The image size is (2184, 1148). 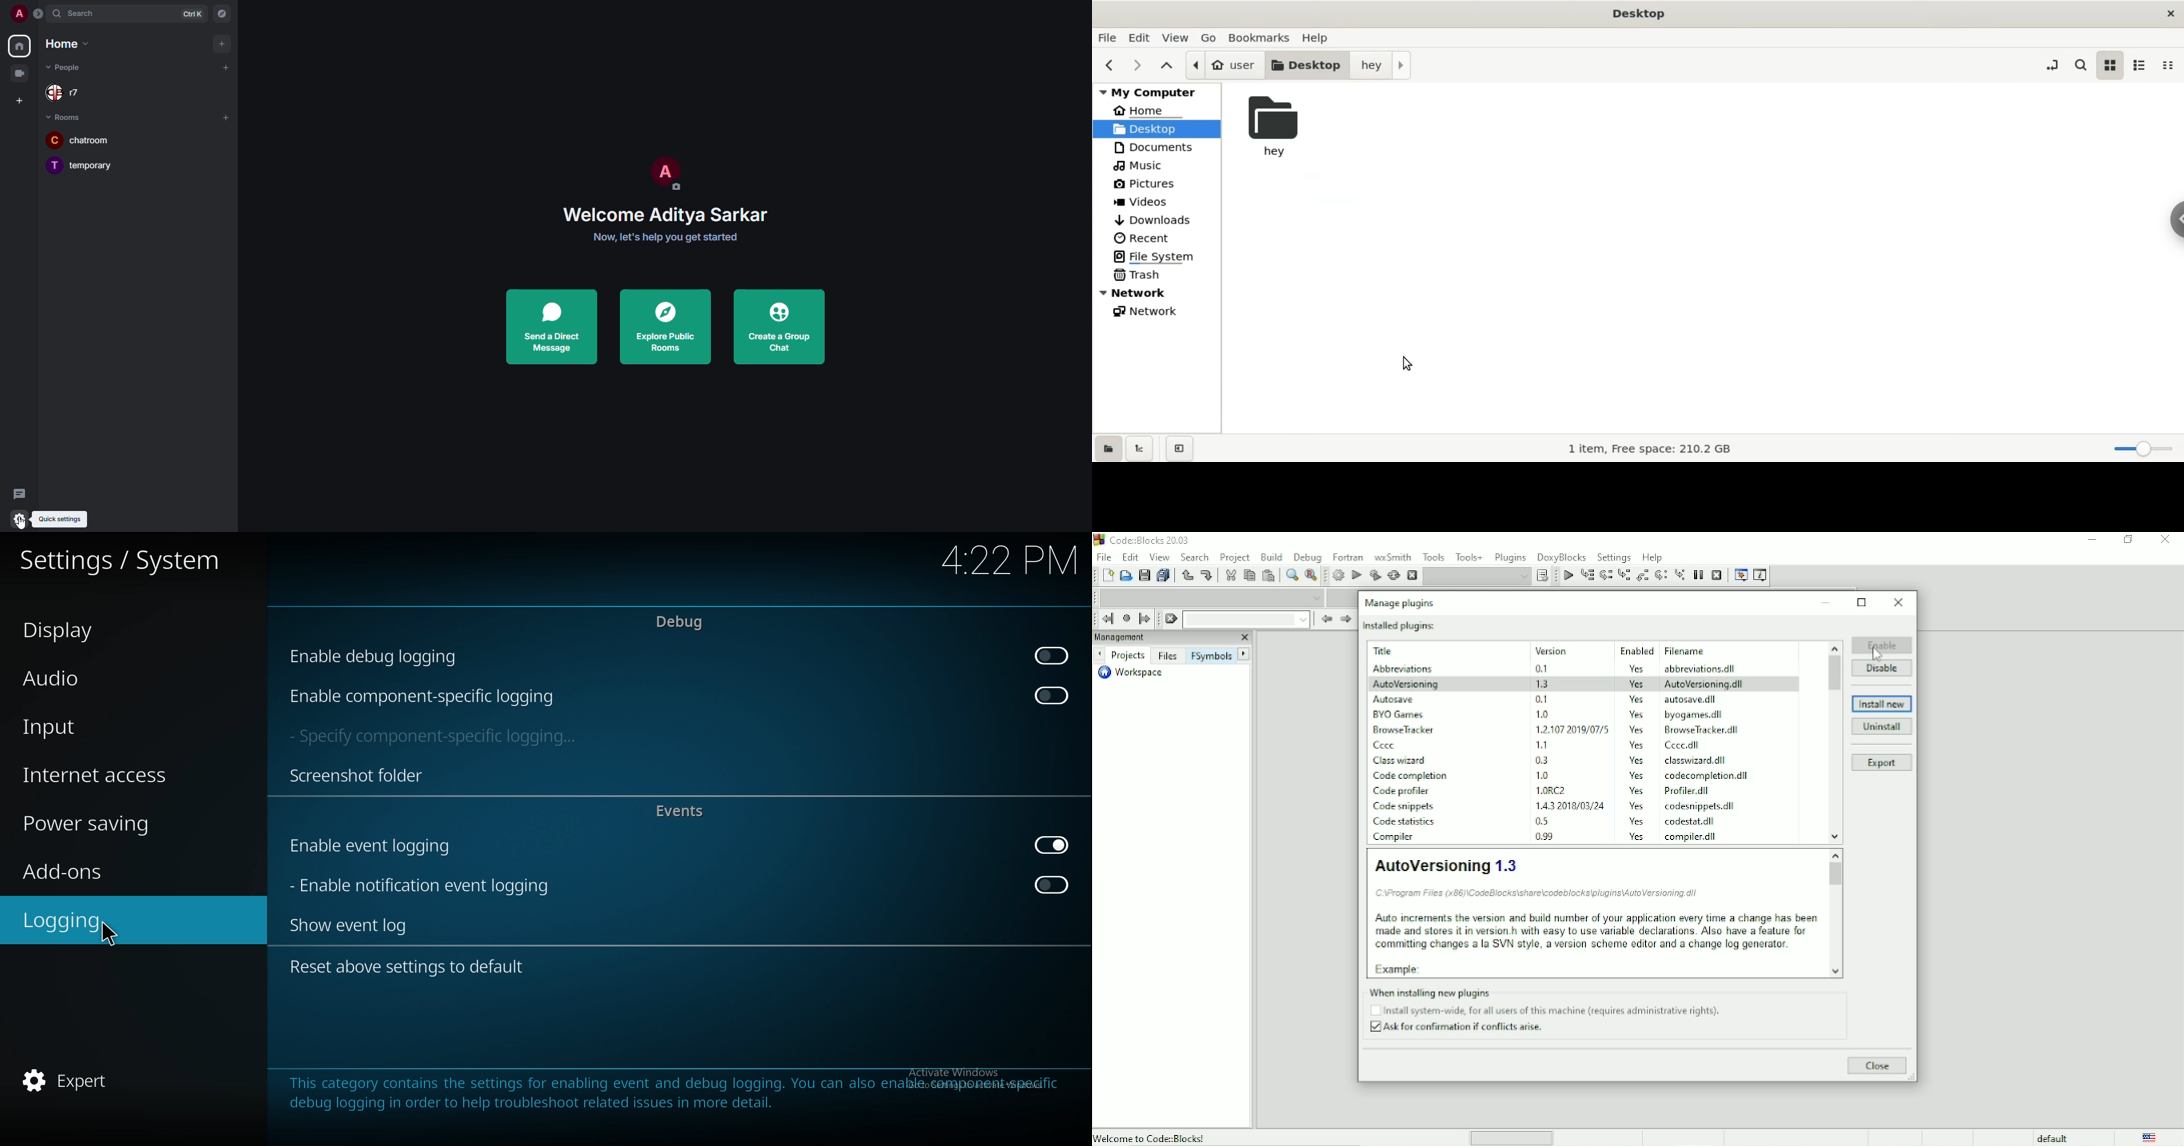 I want to click on File, so click(x=1104, y=556).